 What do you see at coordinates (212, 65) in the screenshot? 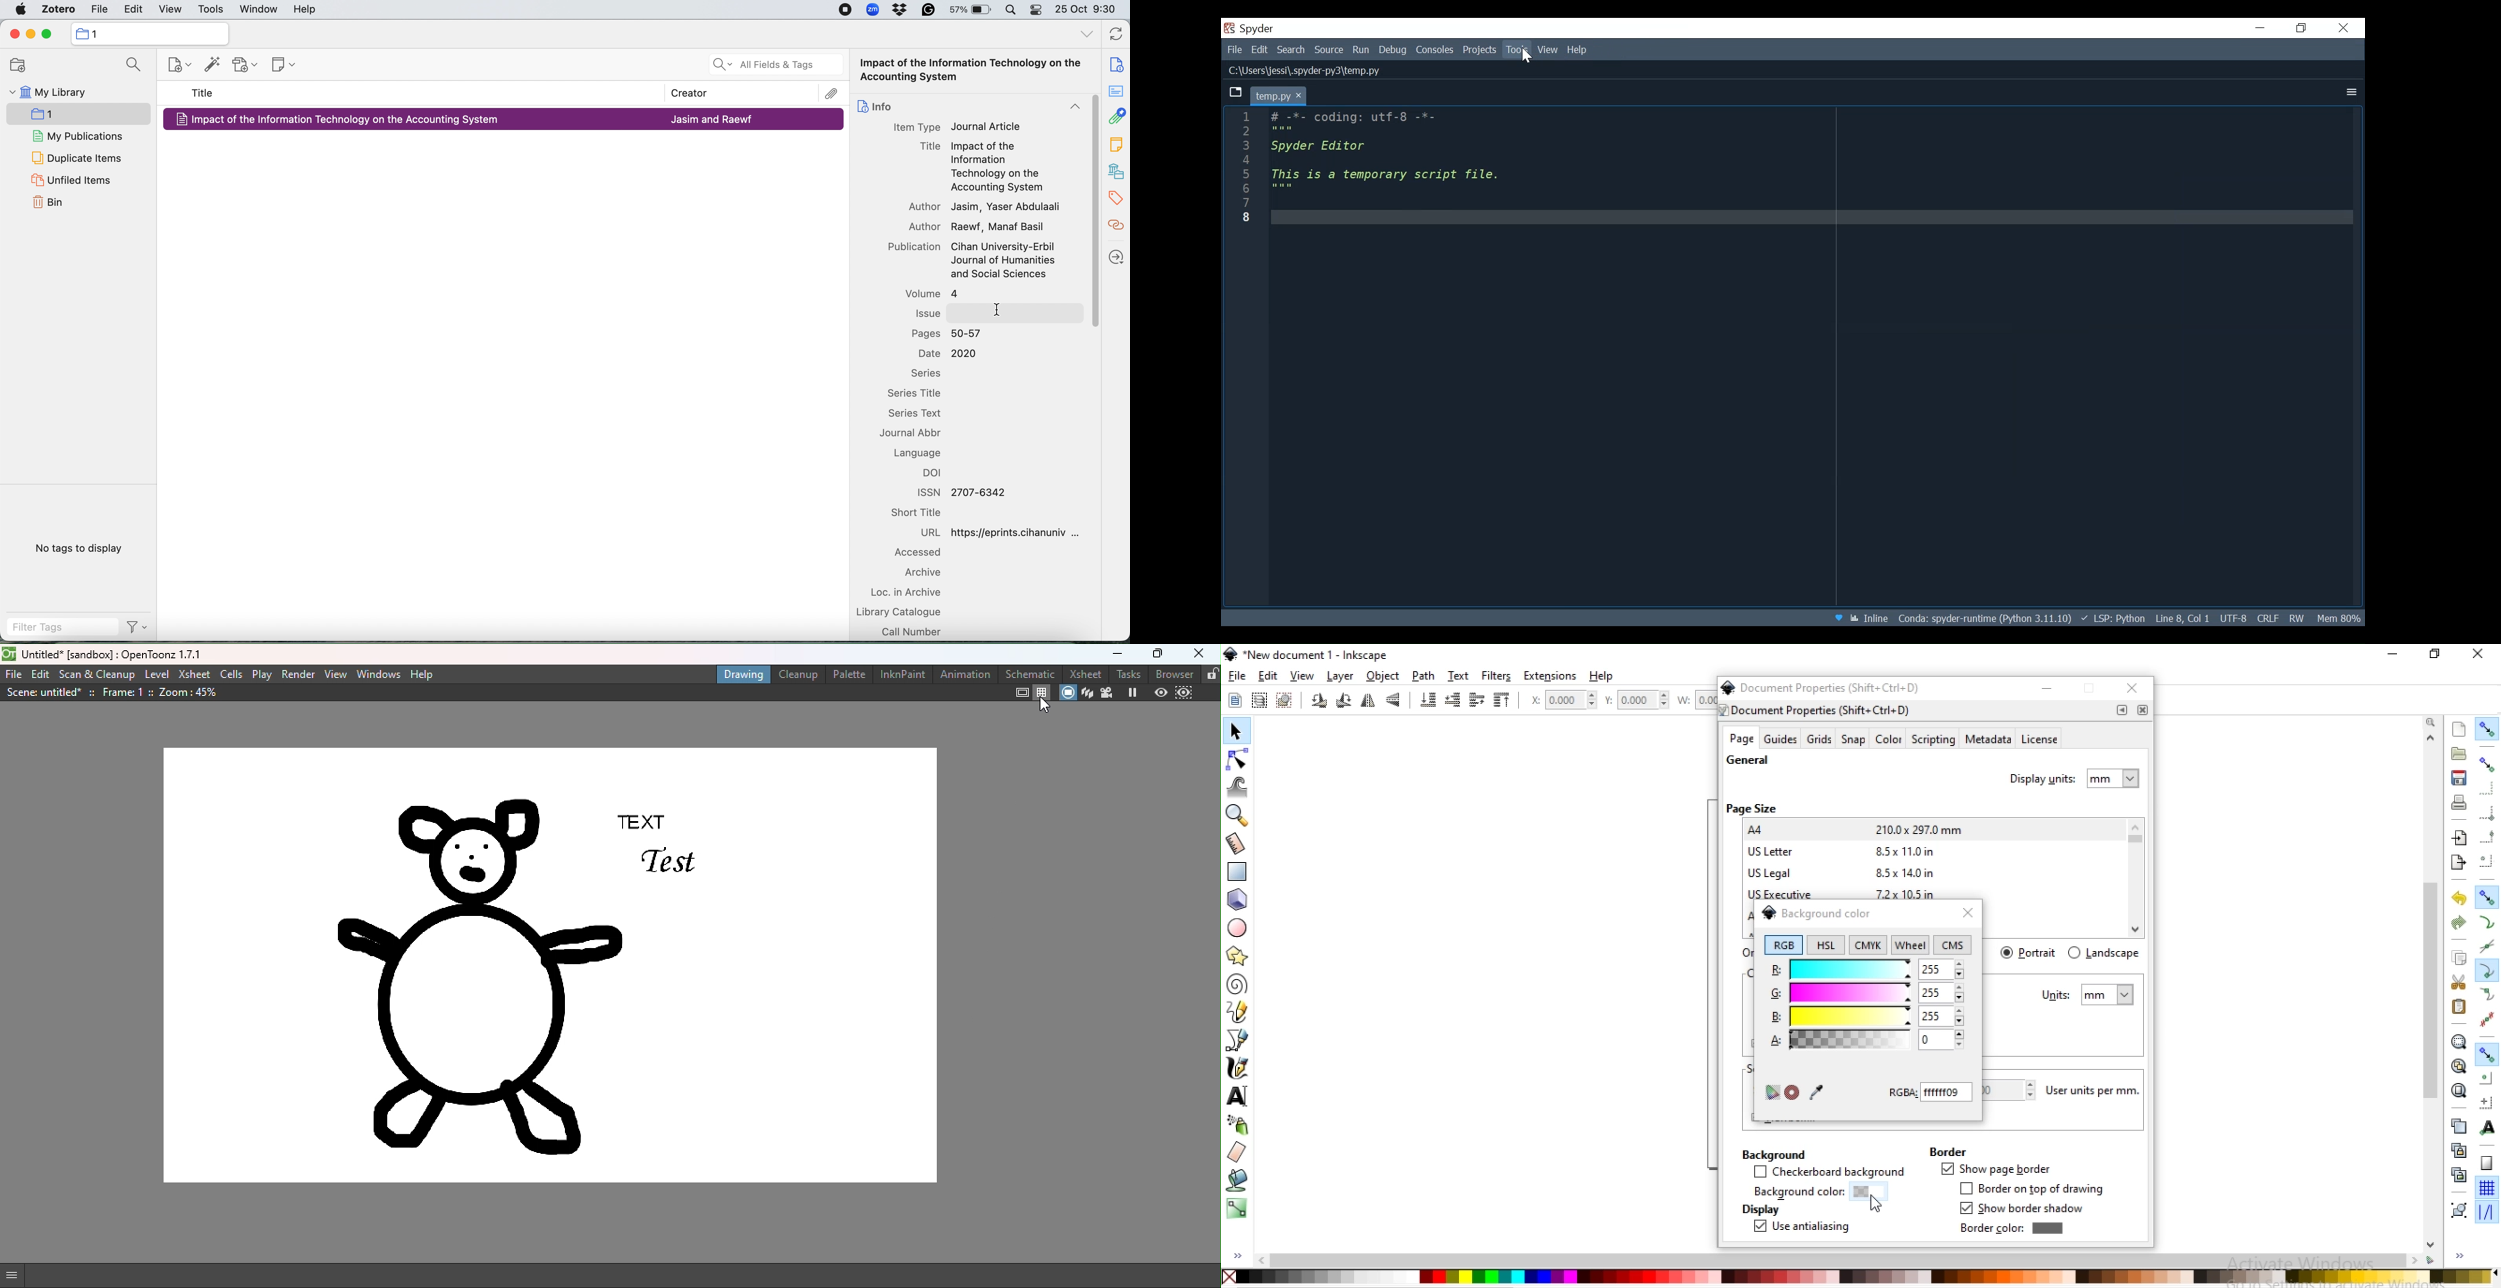
I see `add item by identifier` at bounding box center [212, 65].